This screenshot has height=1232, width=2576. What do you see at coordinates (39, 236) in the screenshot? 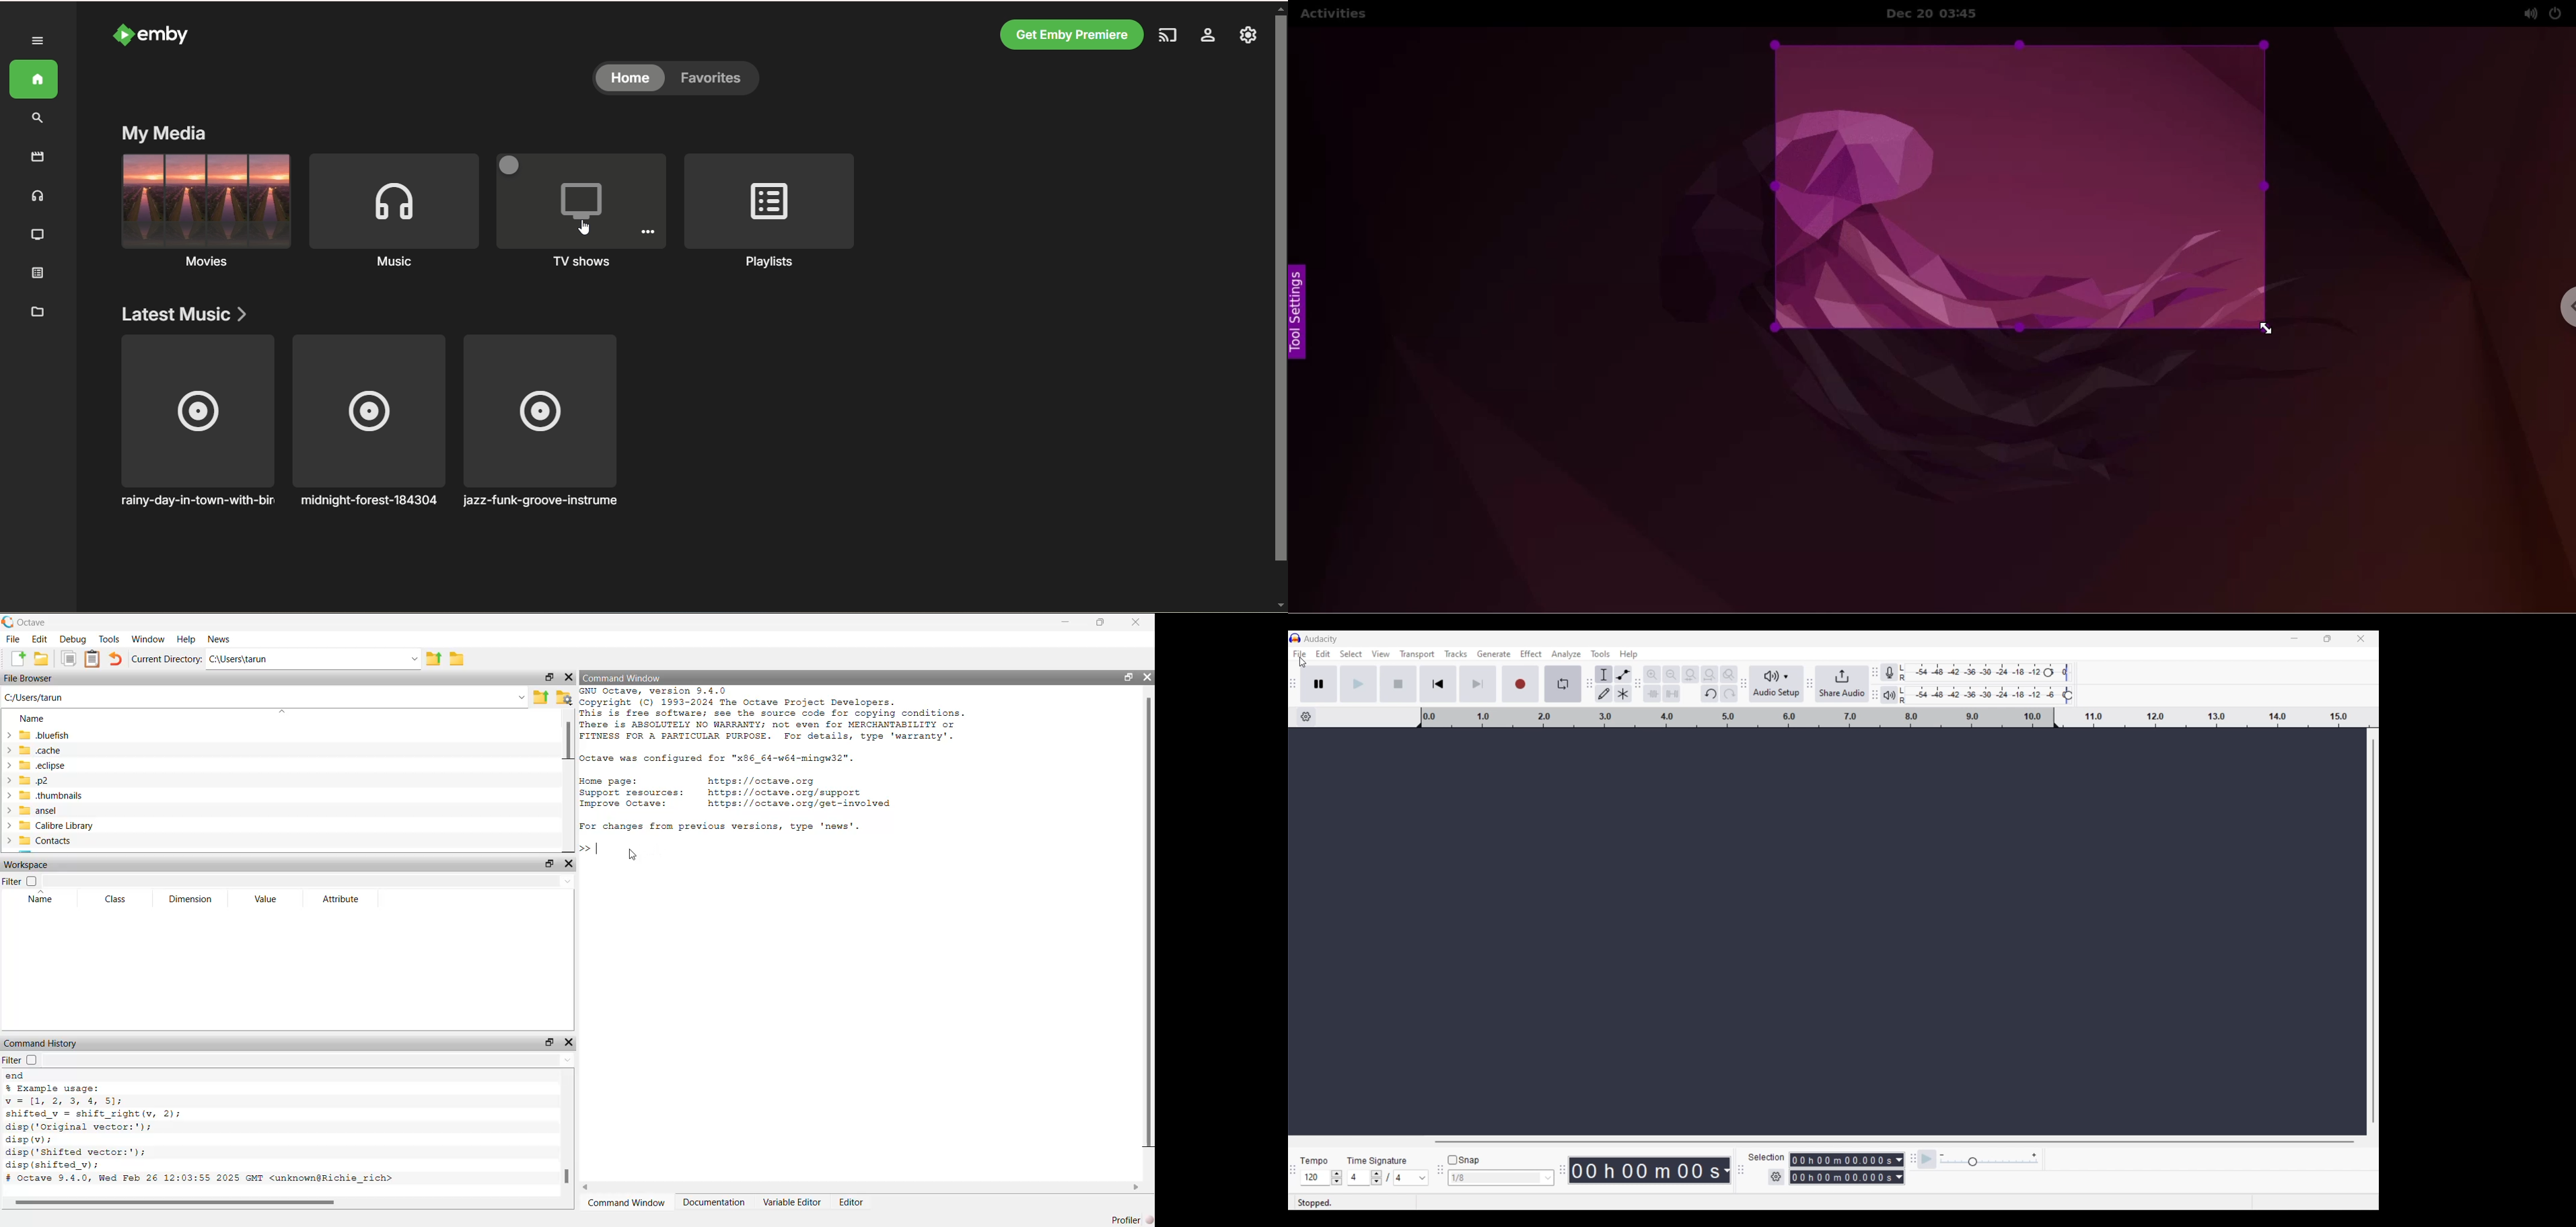
I see `TV shows` at bounding box center [39, 236].